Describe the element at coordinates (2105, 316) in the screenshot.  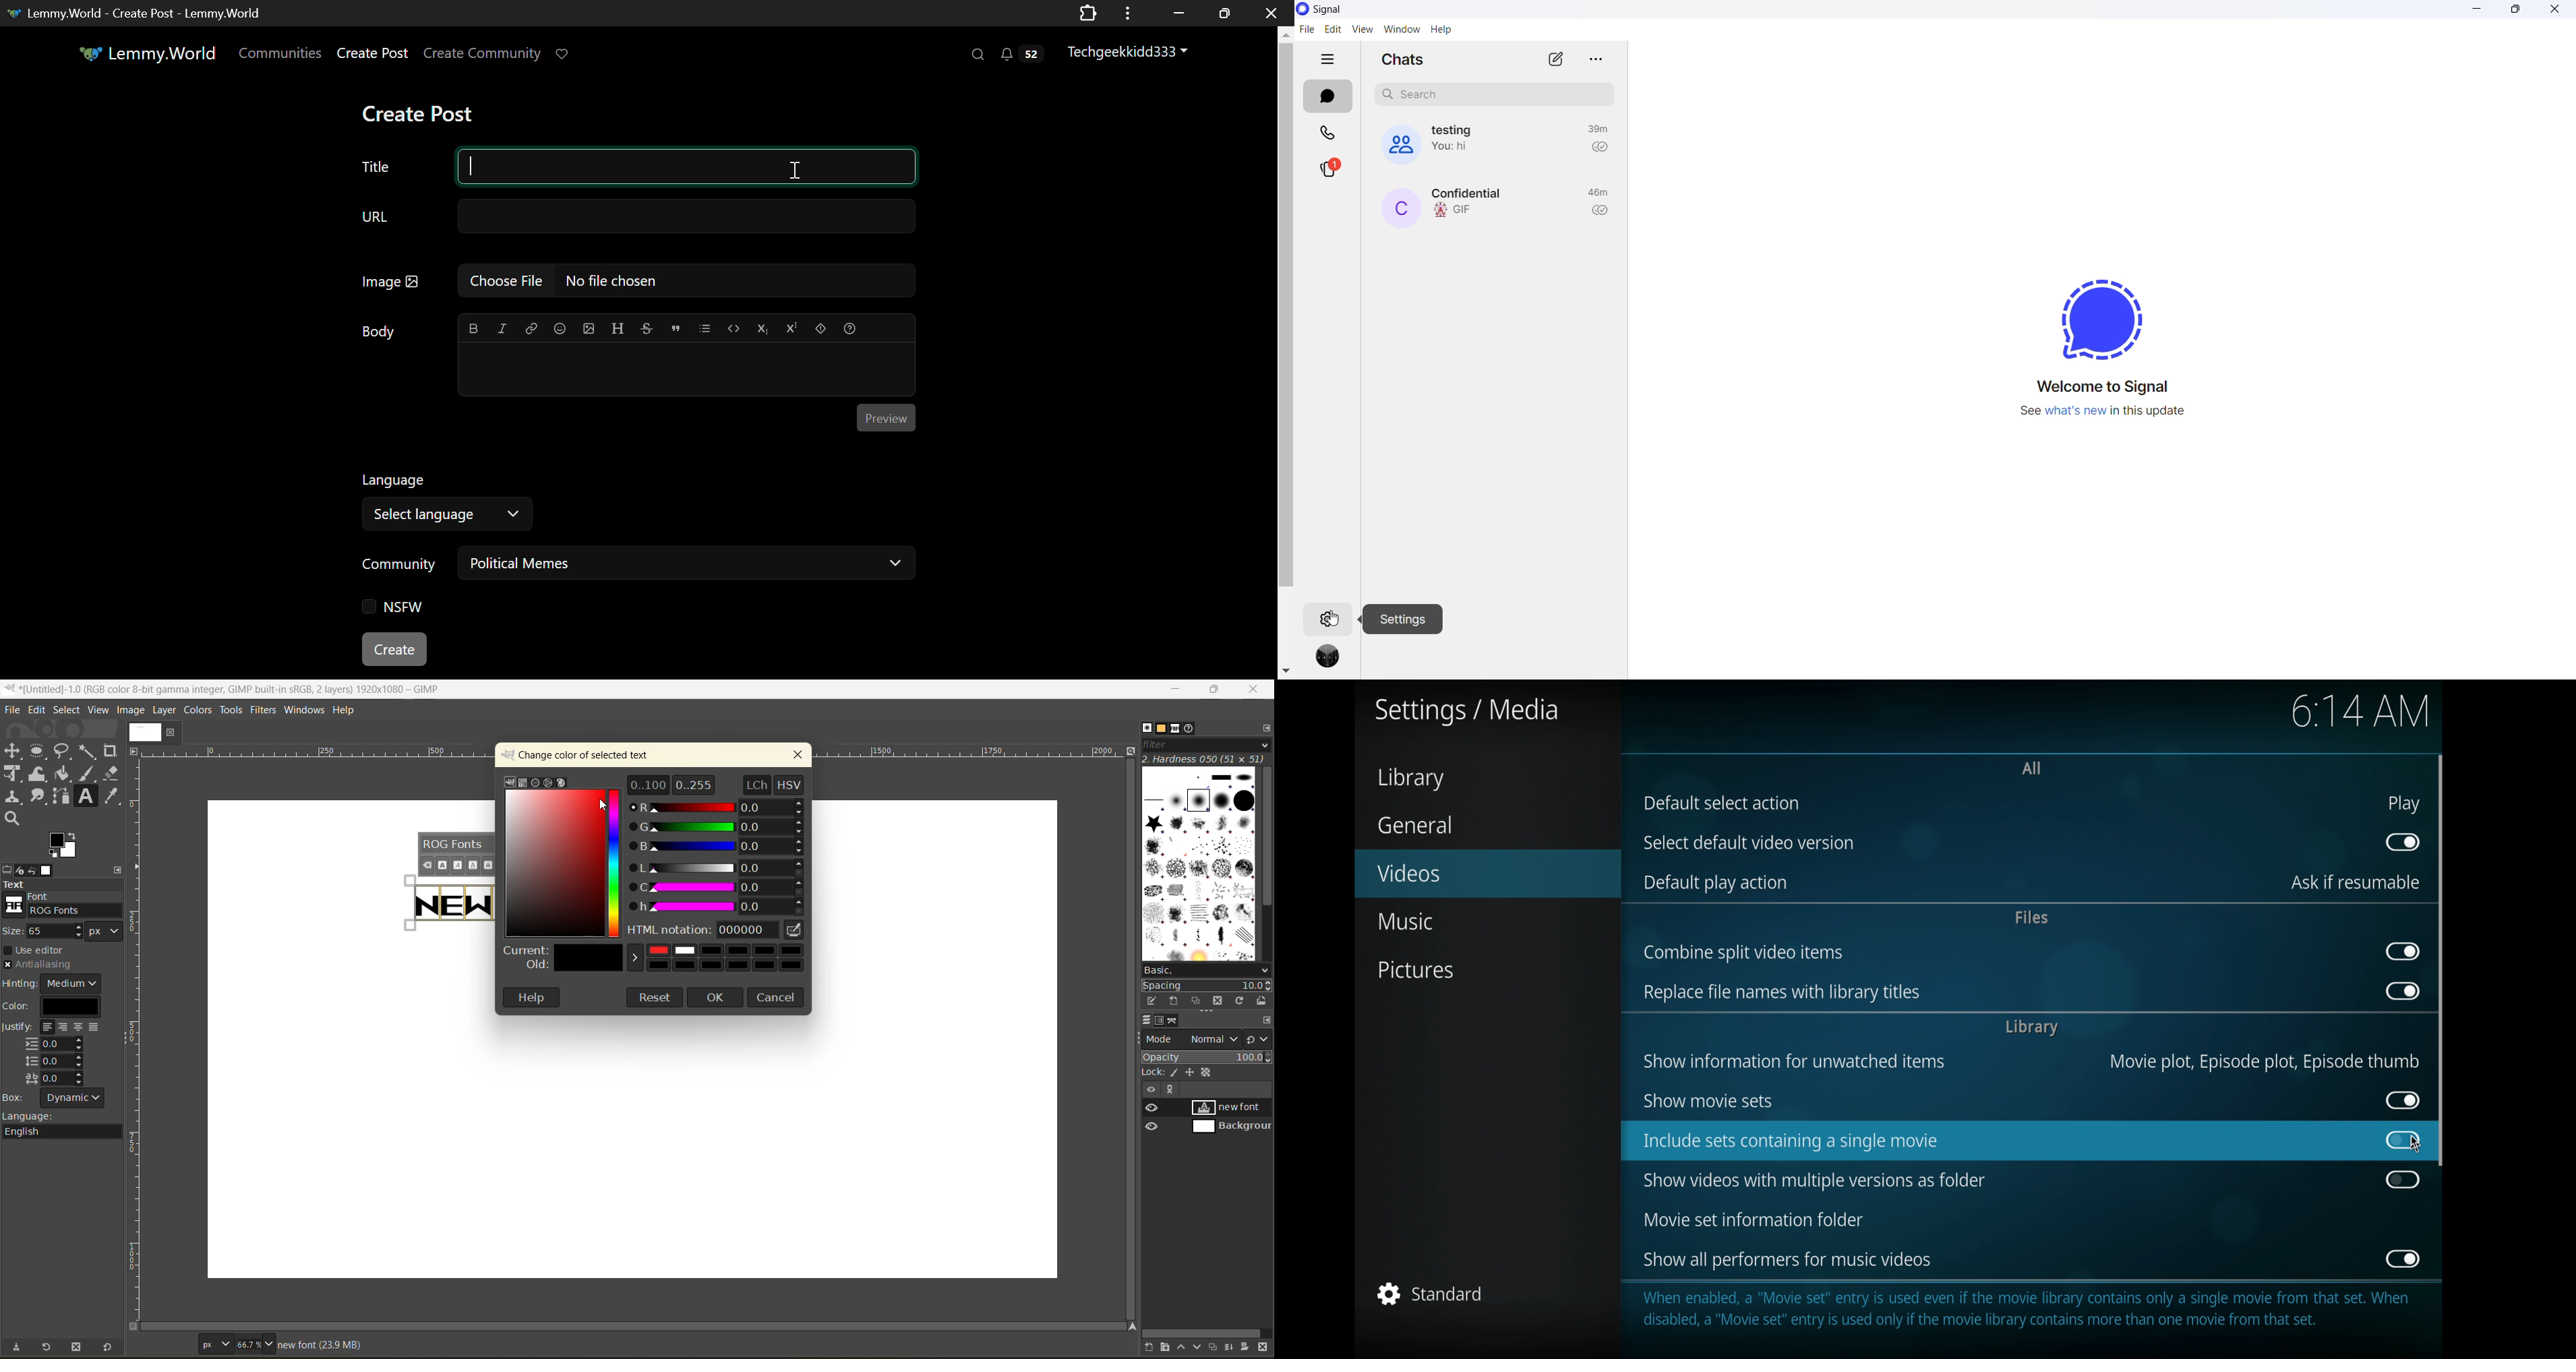
I see `signal logo` at that location.